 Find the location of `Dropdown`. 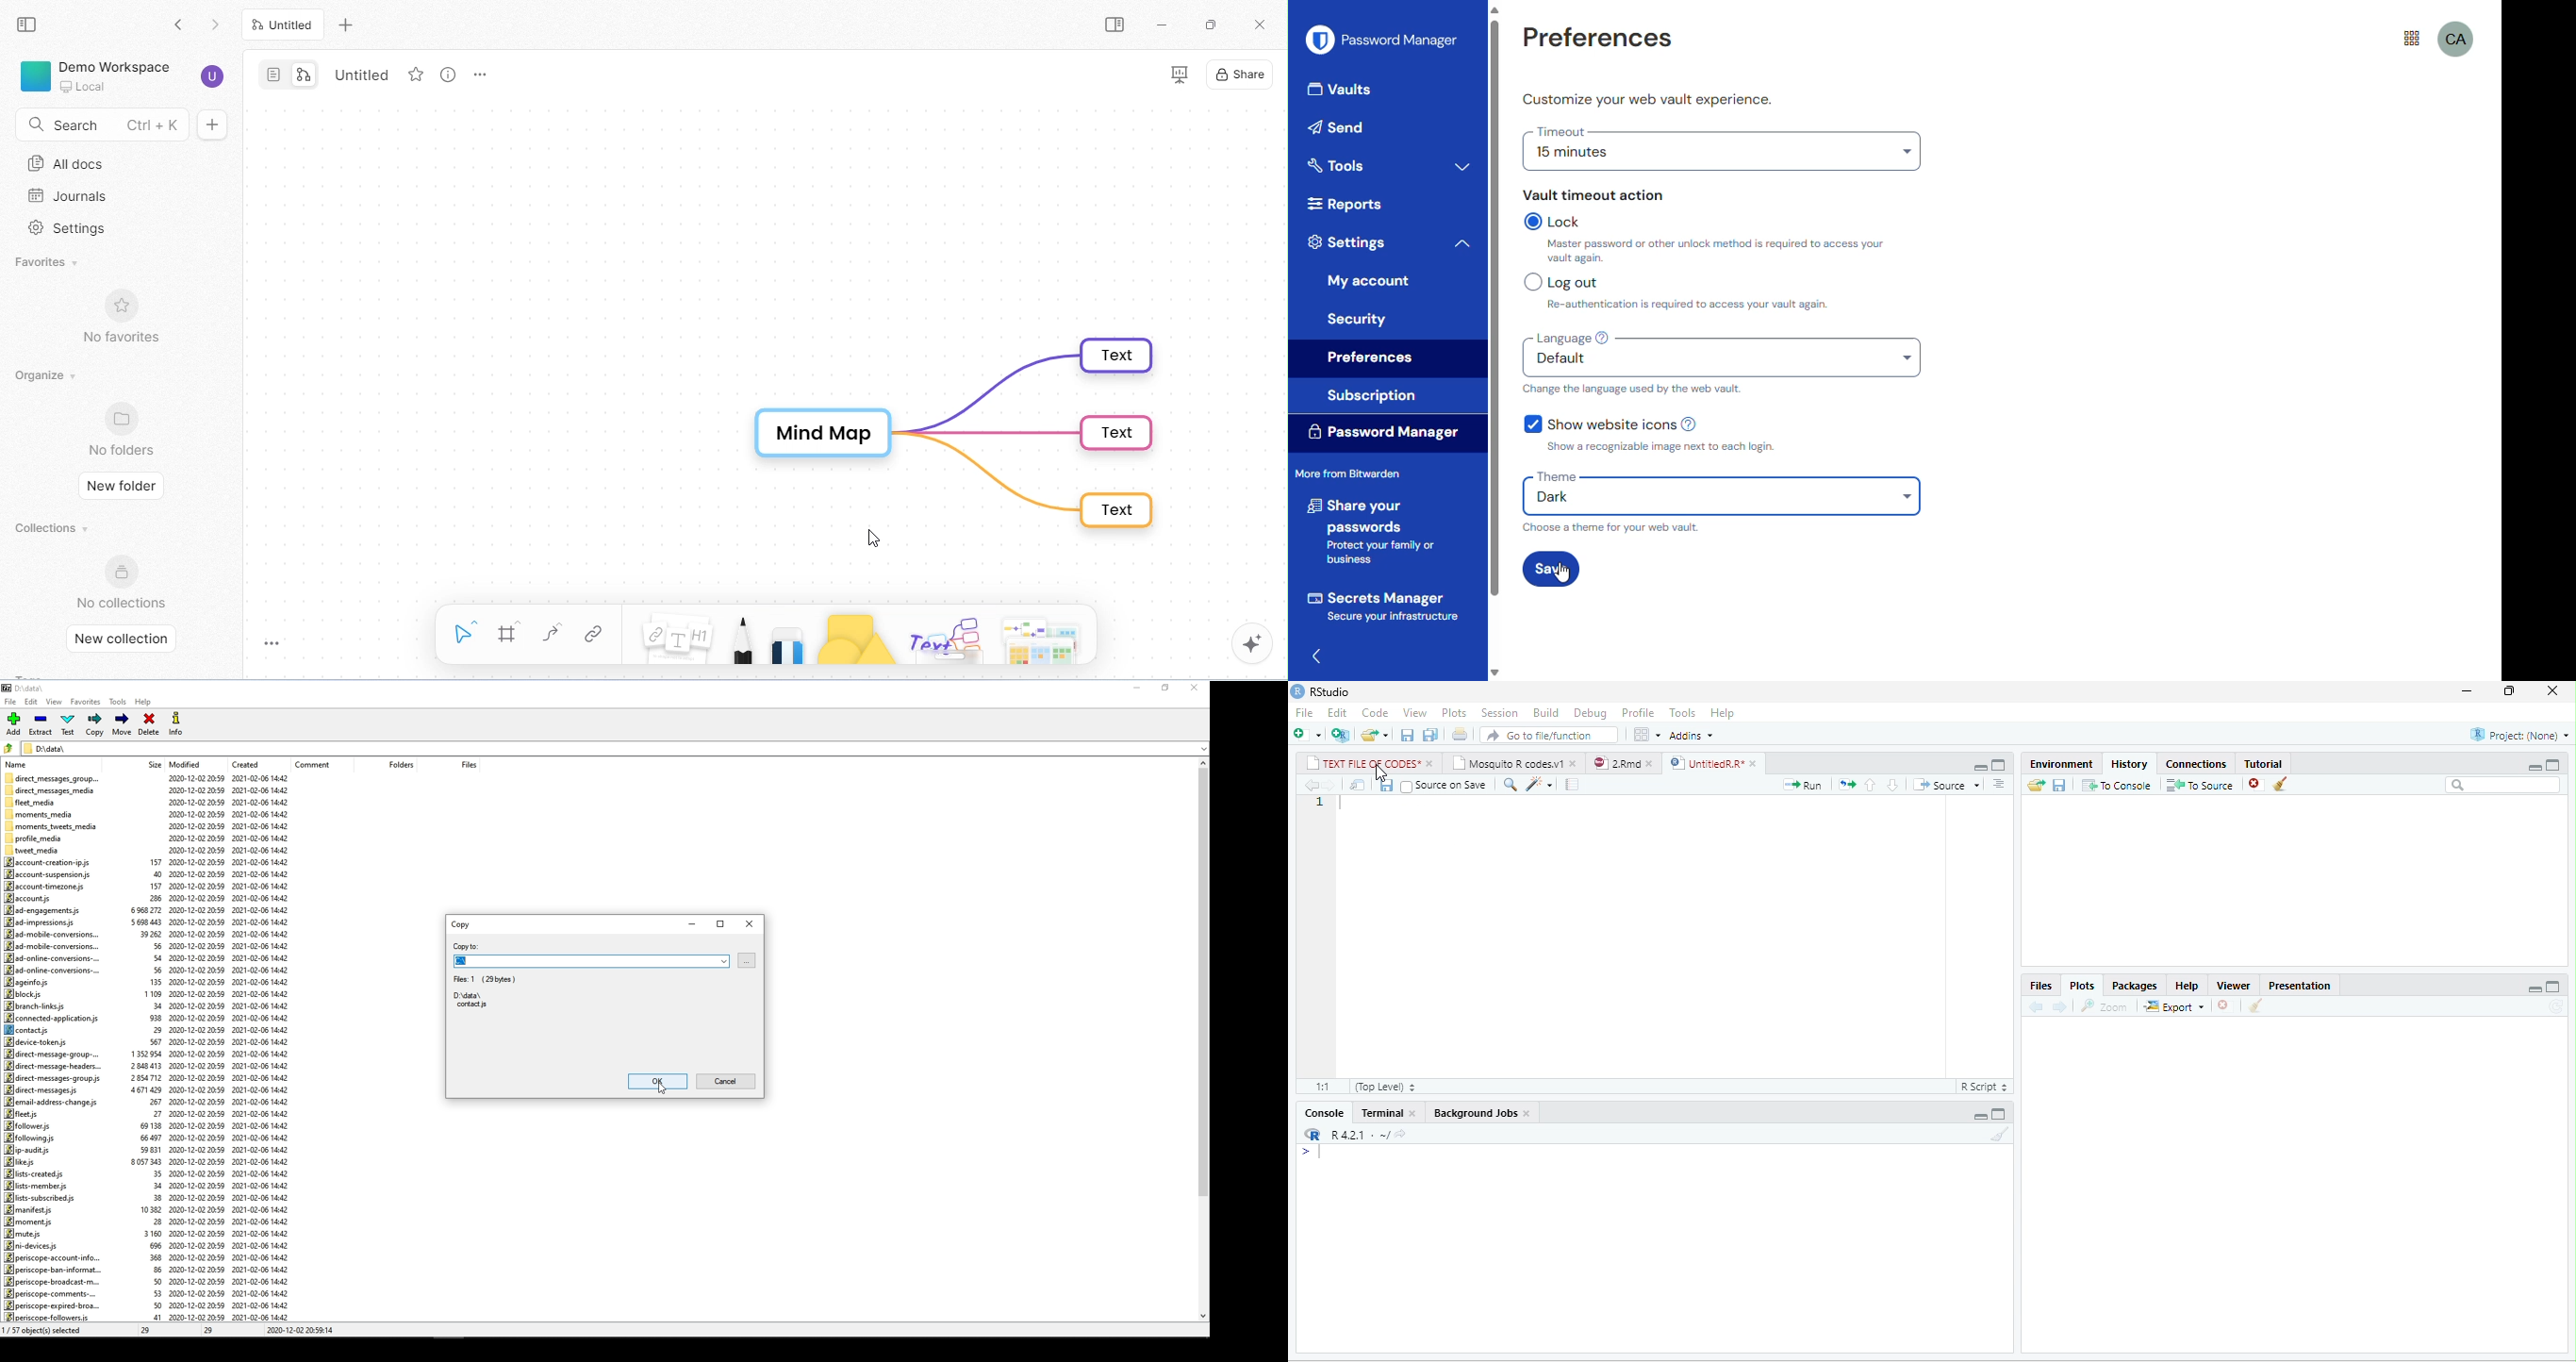

Dropdown is located at coordinates (725, 961).